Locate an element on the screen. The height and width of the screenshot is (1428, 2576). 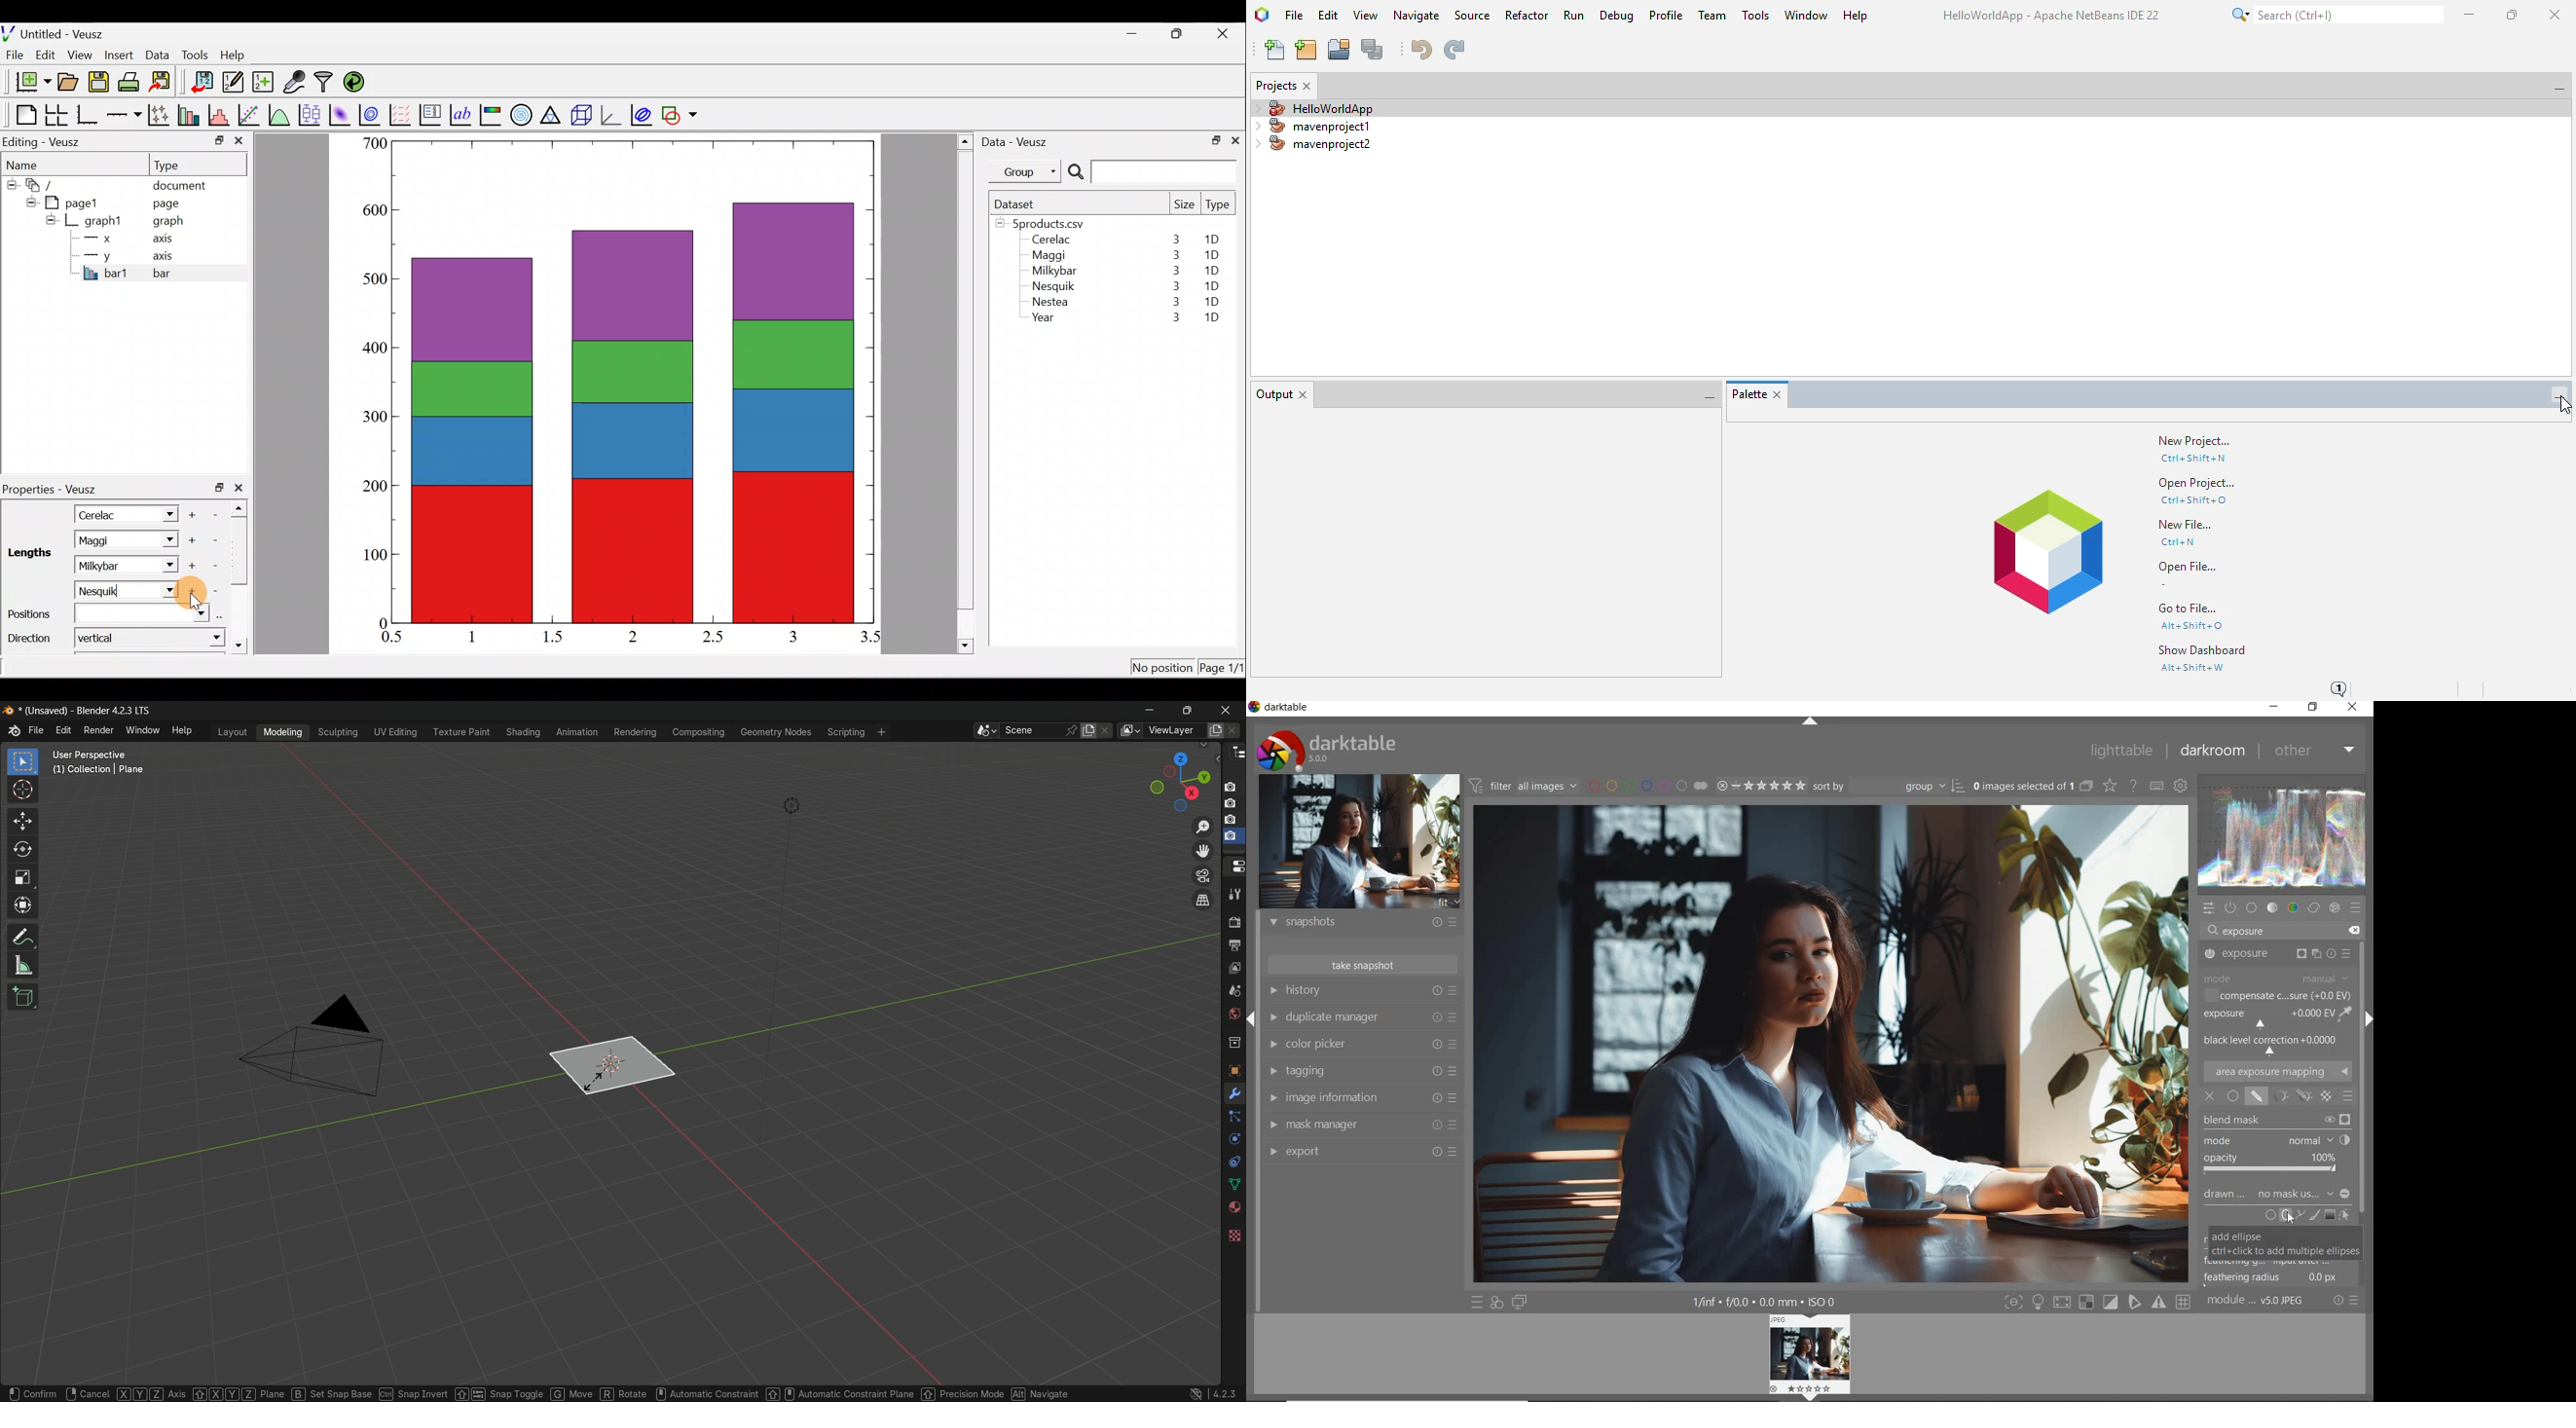
Untitled - Veusz is located at coordinates (58, 32).